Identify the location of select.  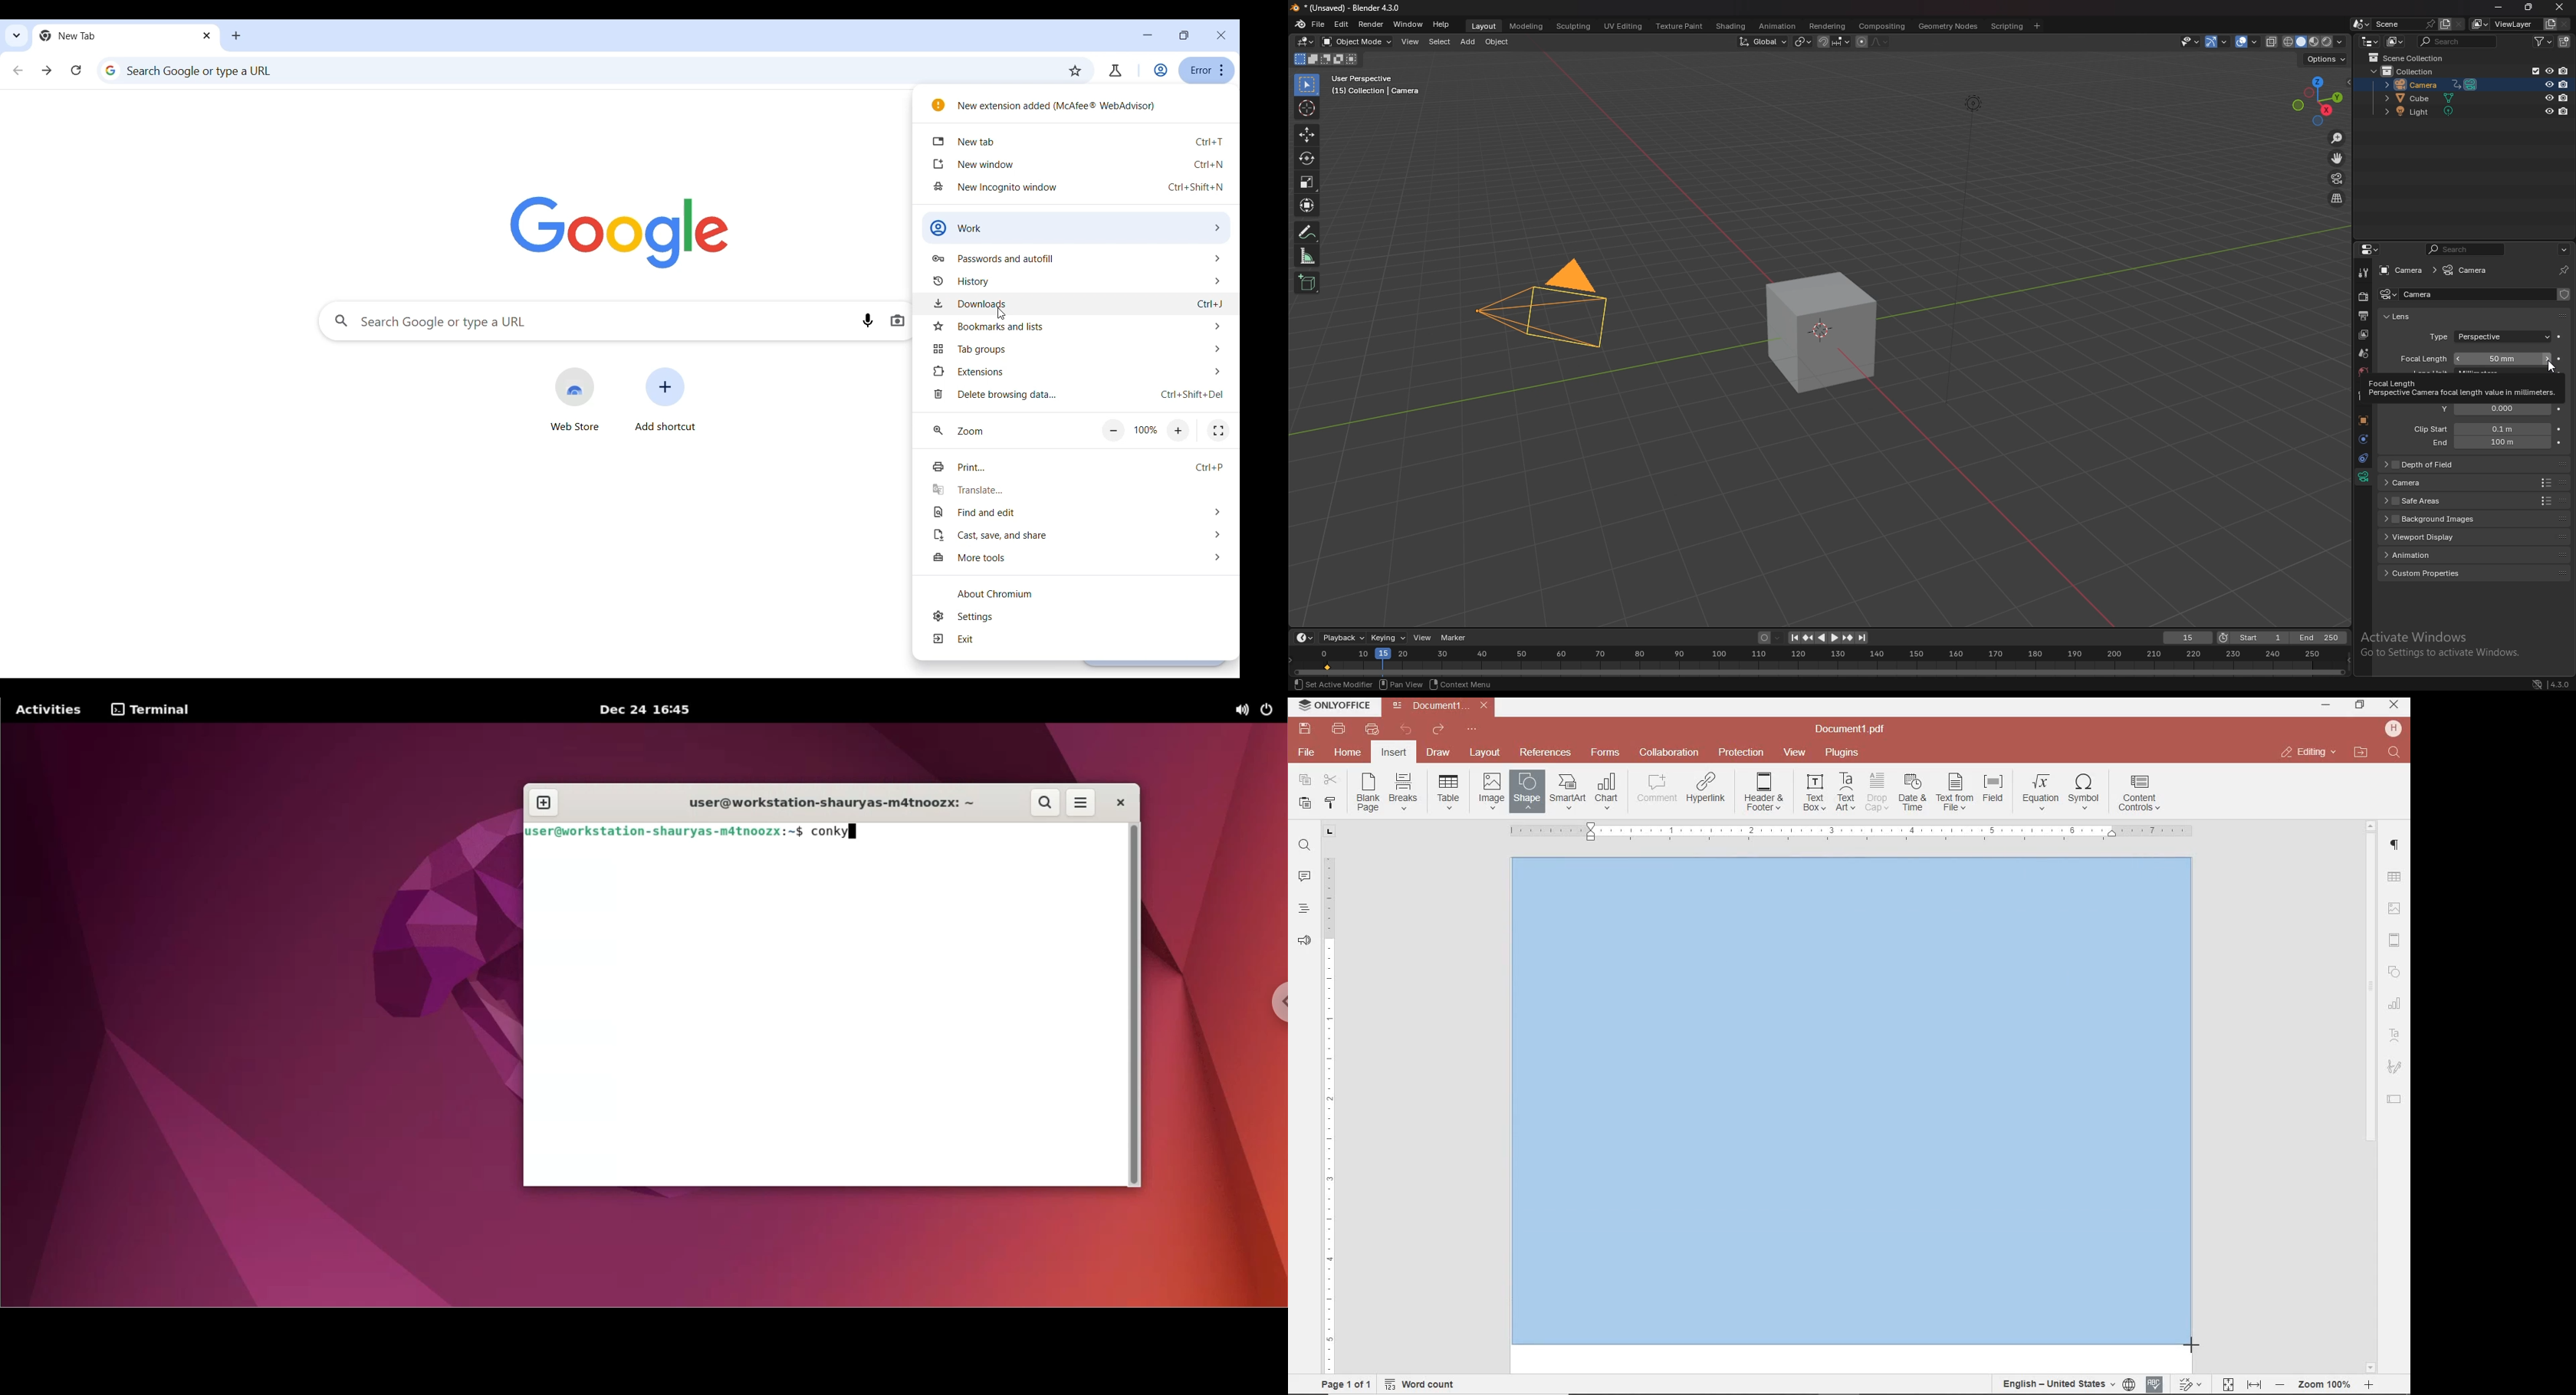
(1438, 42).